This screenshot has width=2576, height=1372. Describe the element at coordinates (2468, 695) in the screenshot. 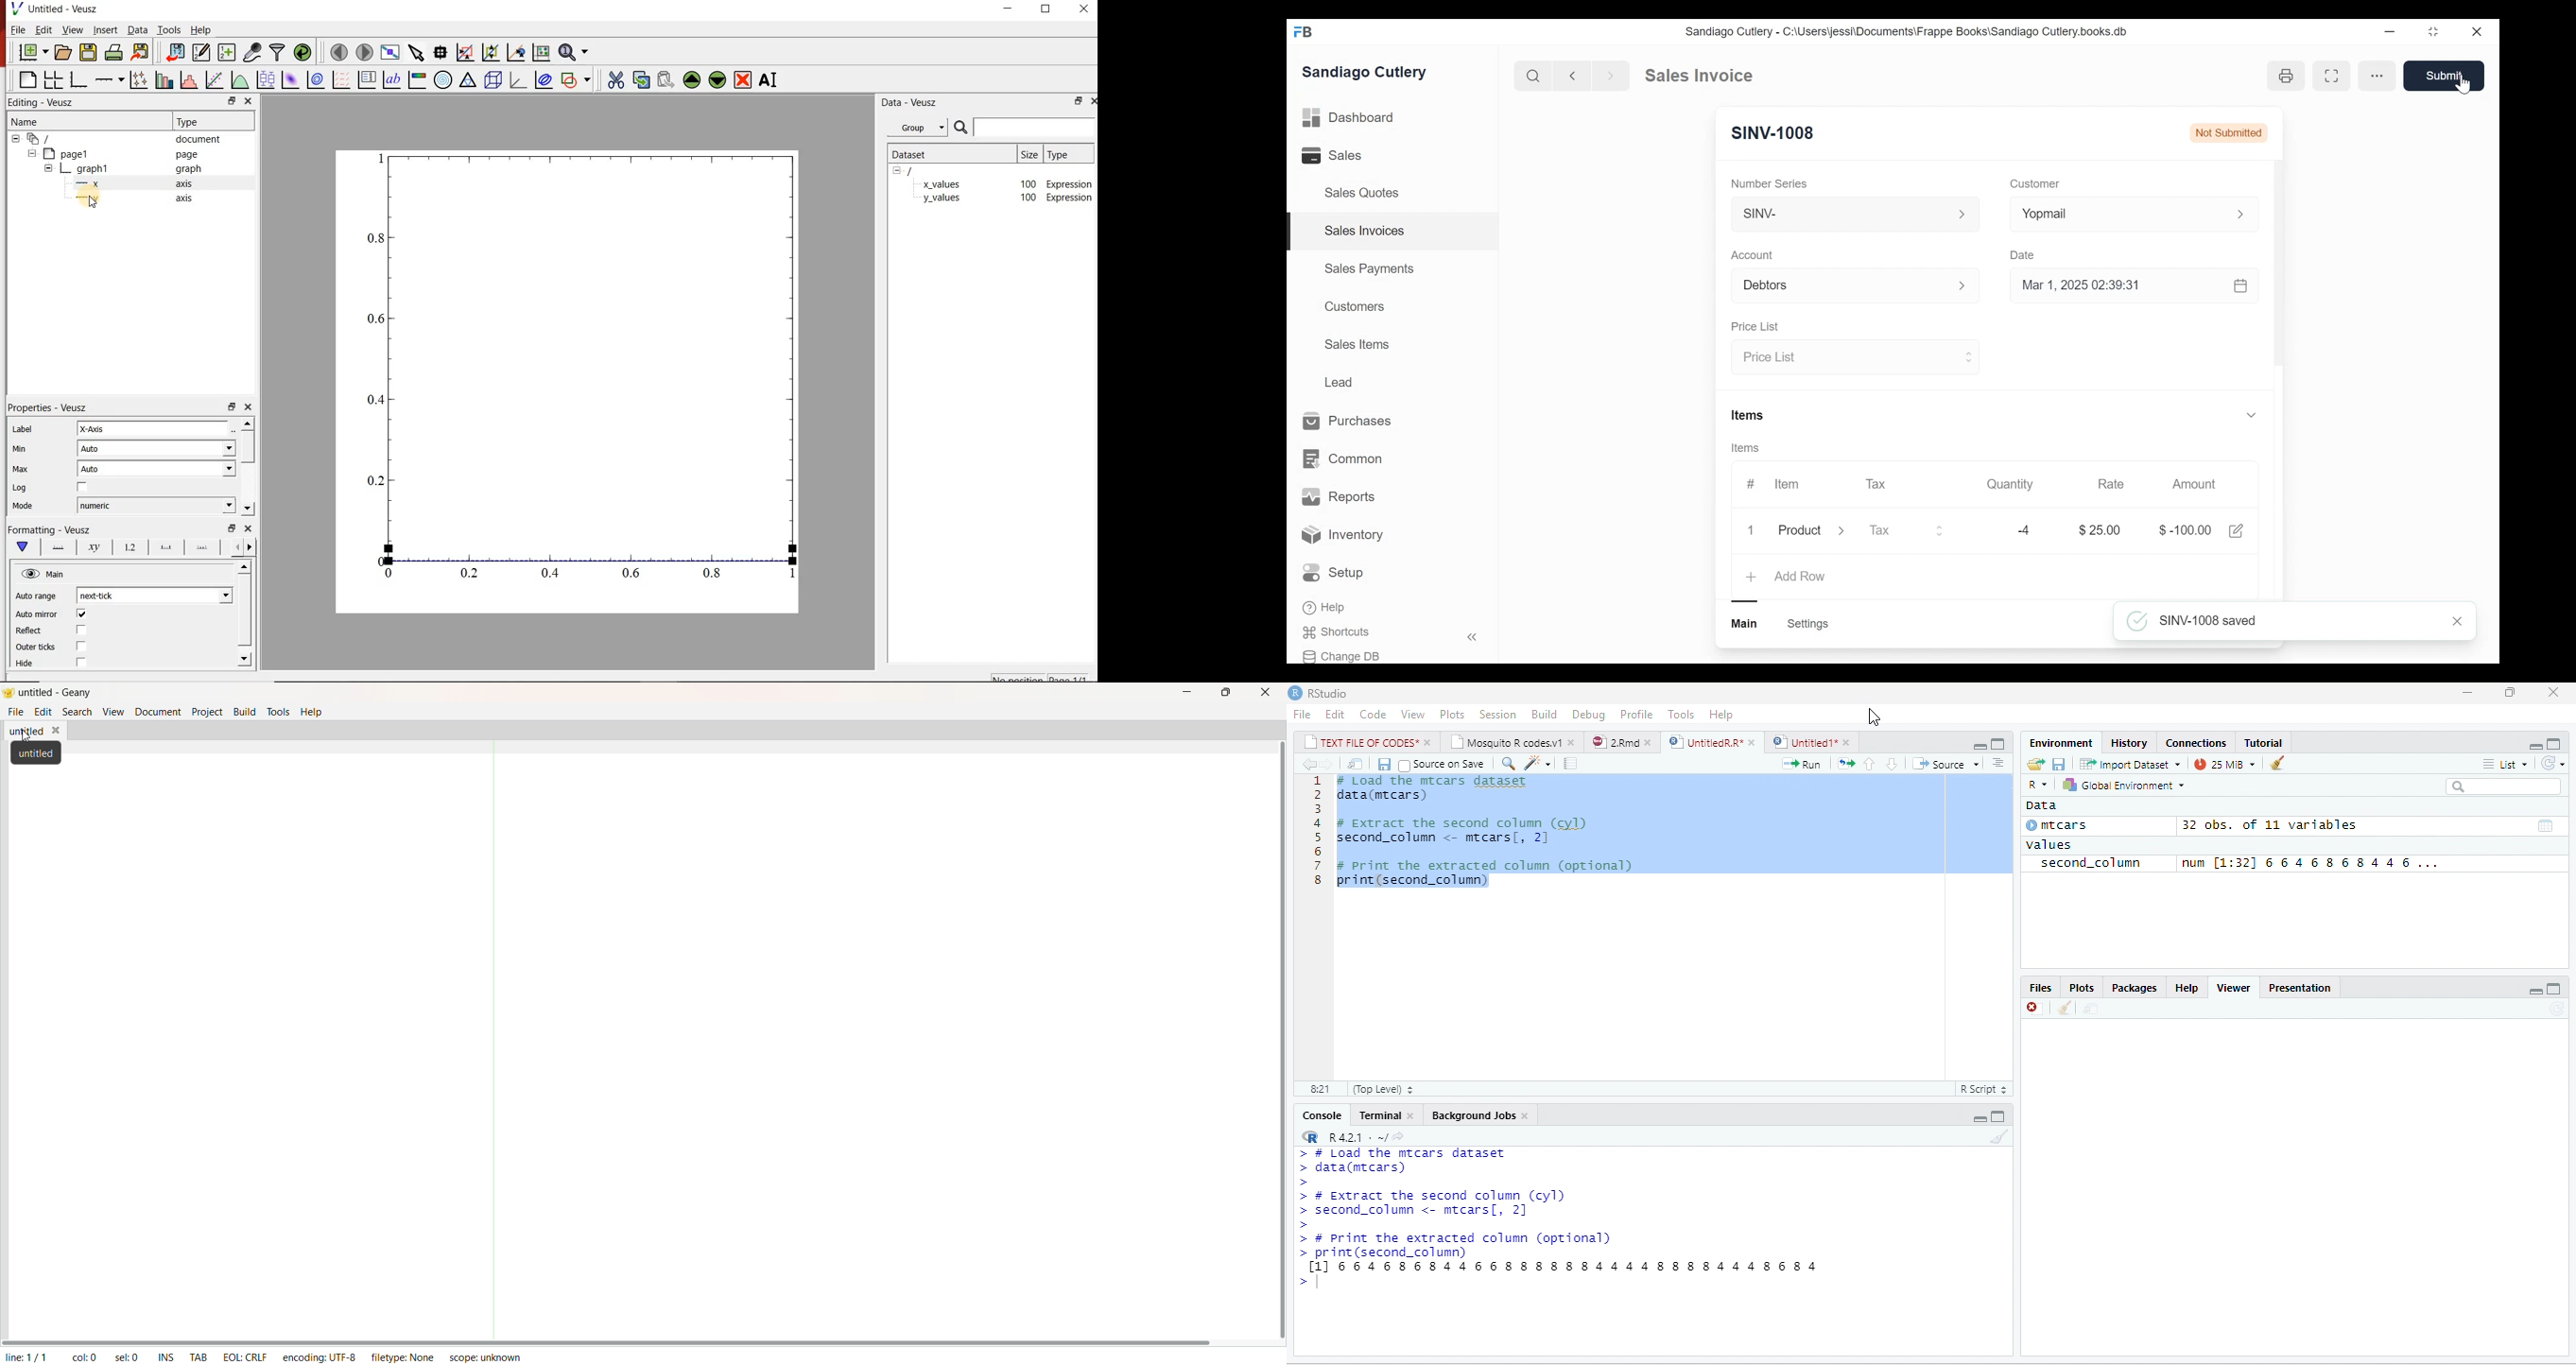

I see `minimize` at that location.